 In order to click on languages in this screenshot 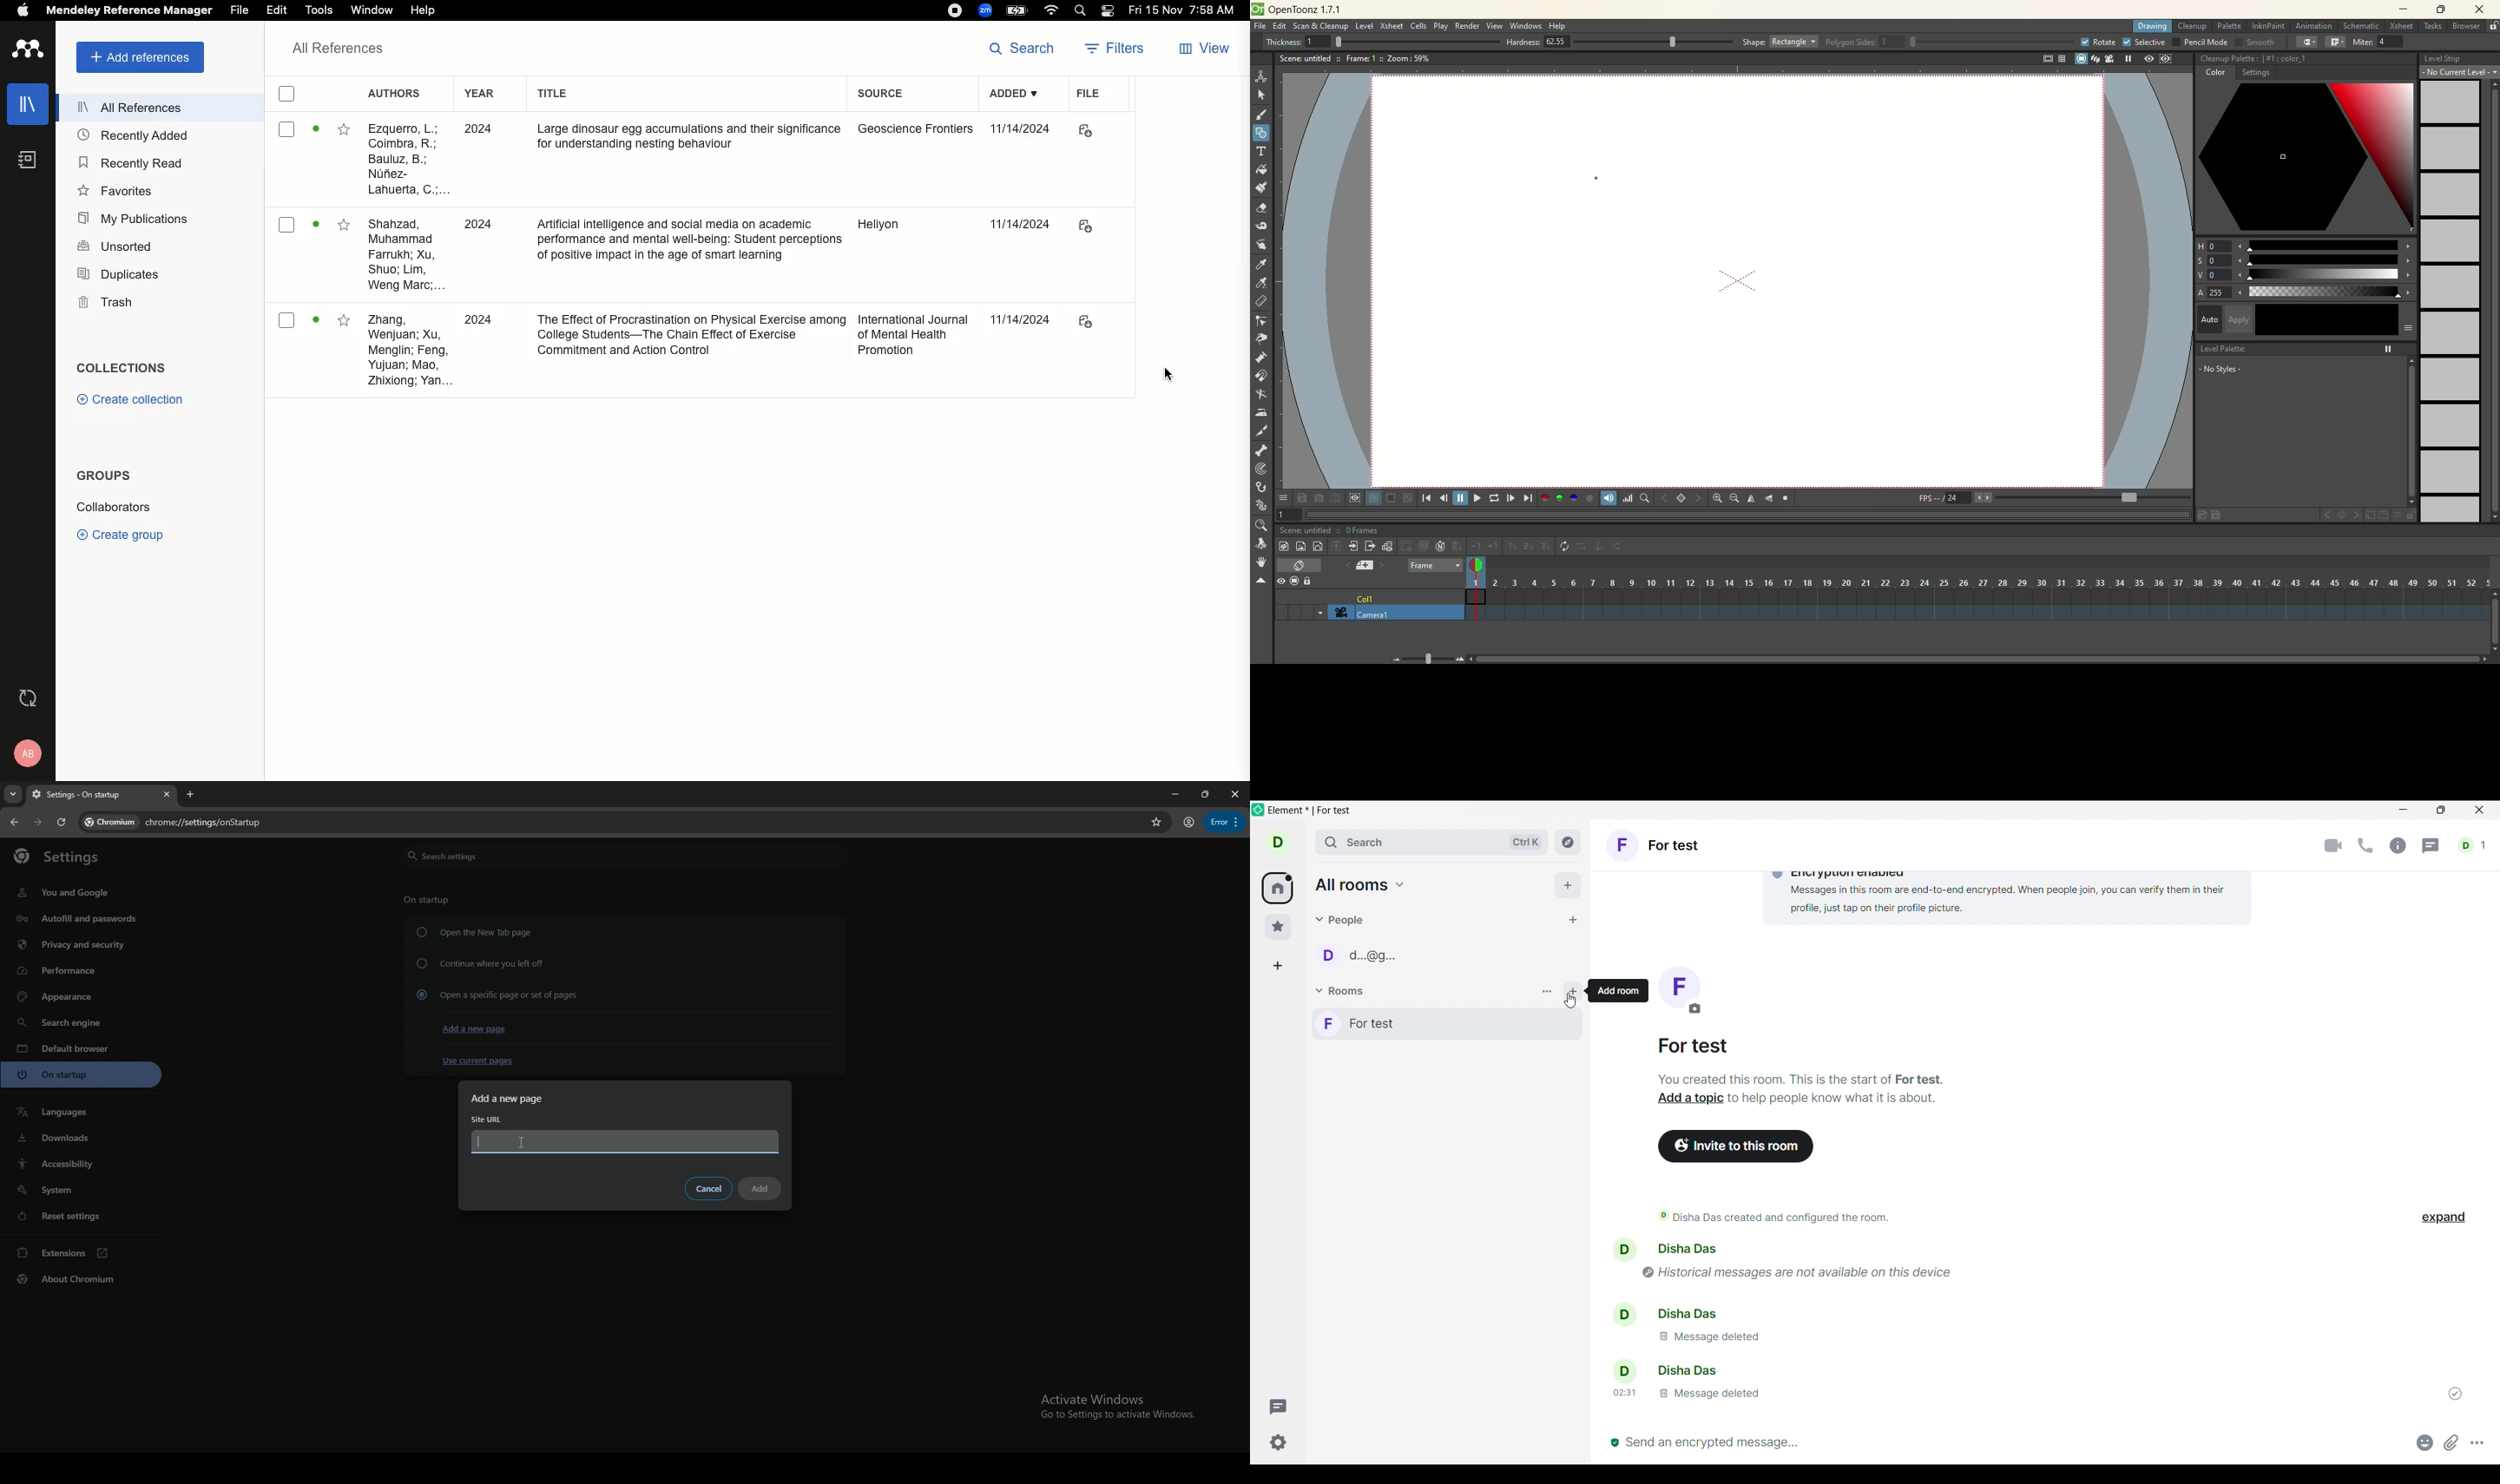, I will do `click(81, 1112)`.